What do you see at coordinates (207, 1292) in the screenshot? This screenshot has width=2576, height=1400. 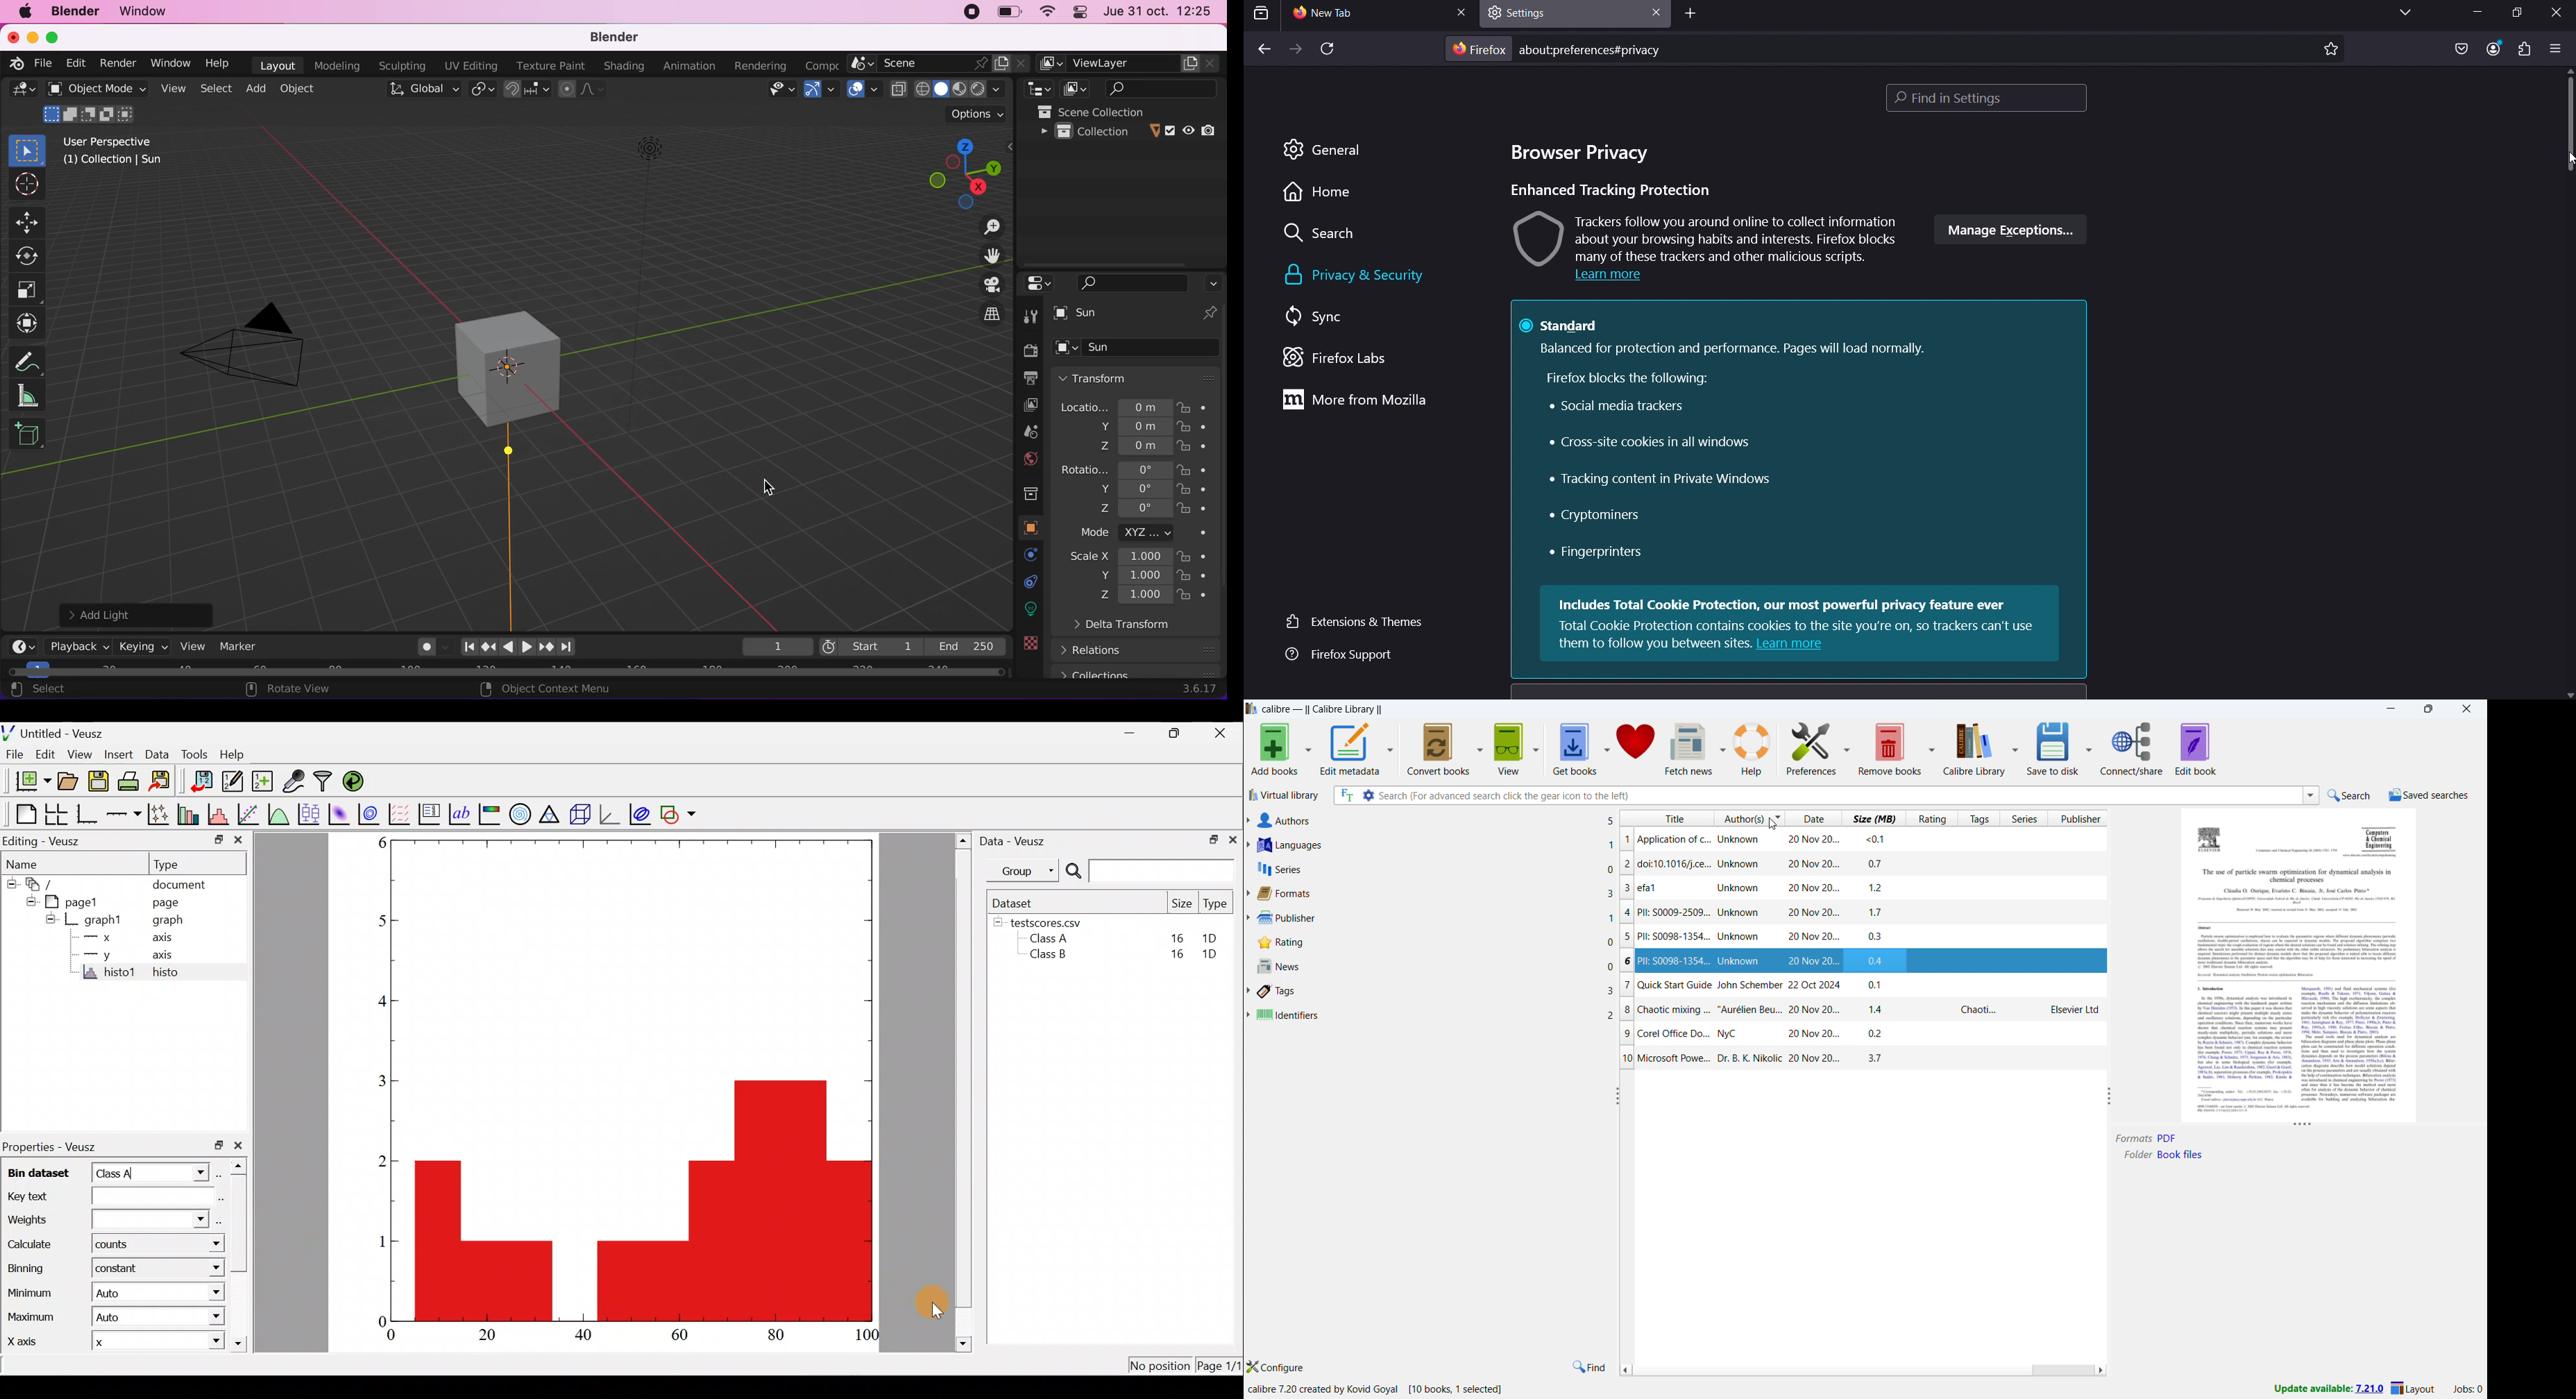 I see `Minimum dropdown` at bounding box center [207, 1292].